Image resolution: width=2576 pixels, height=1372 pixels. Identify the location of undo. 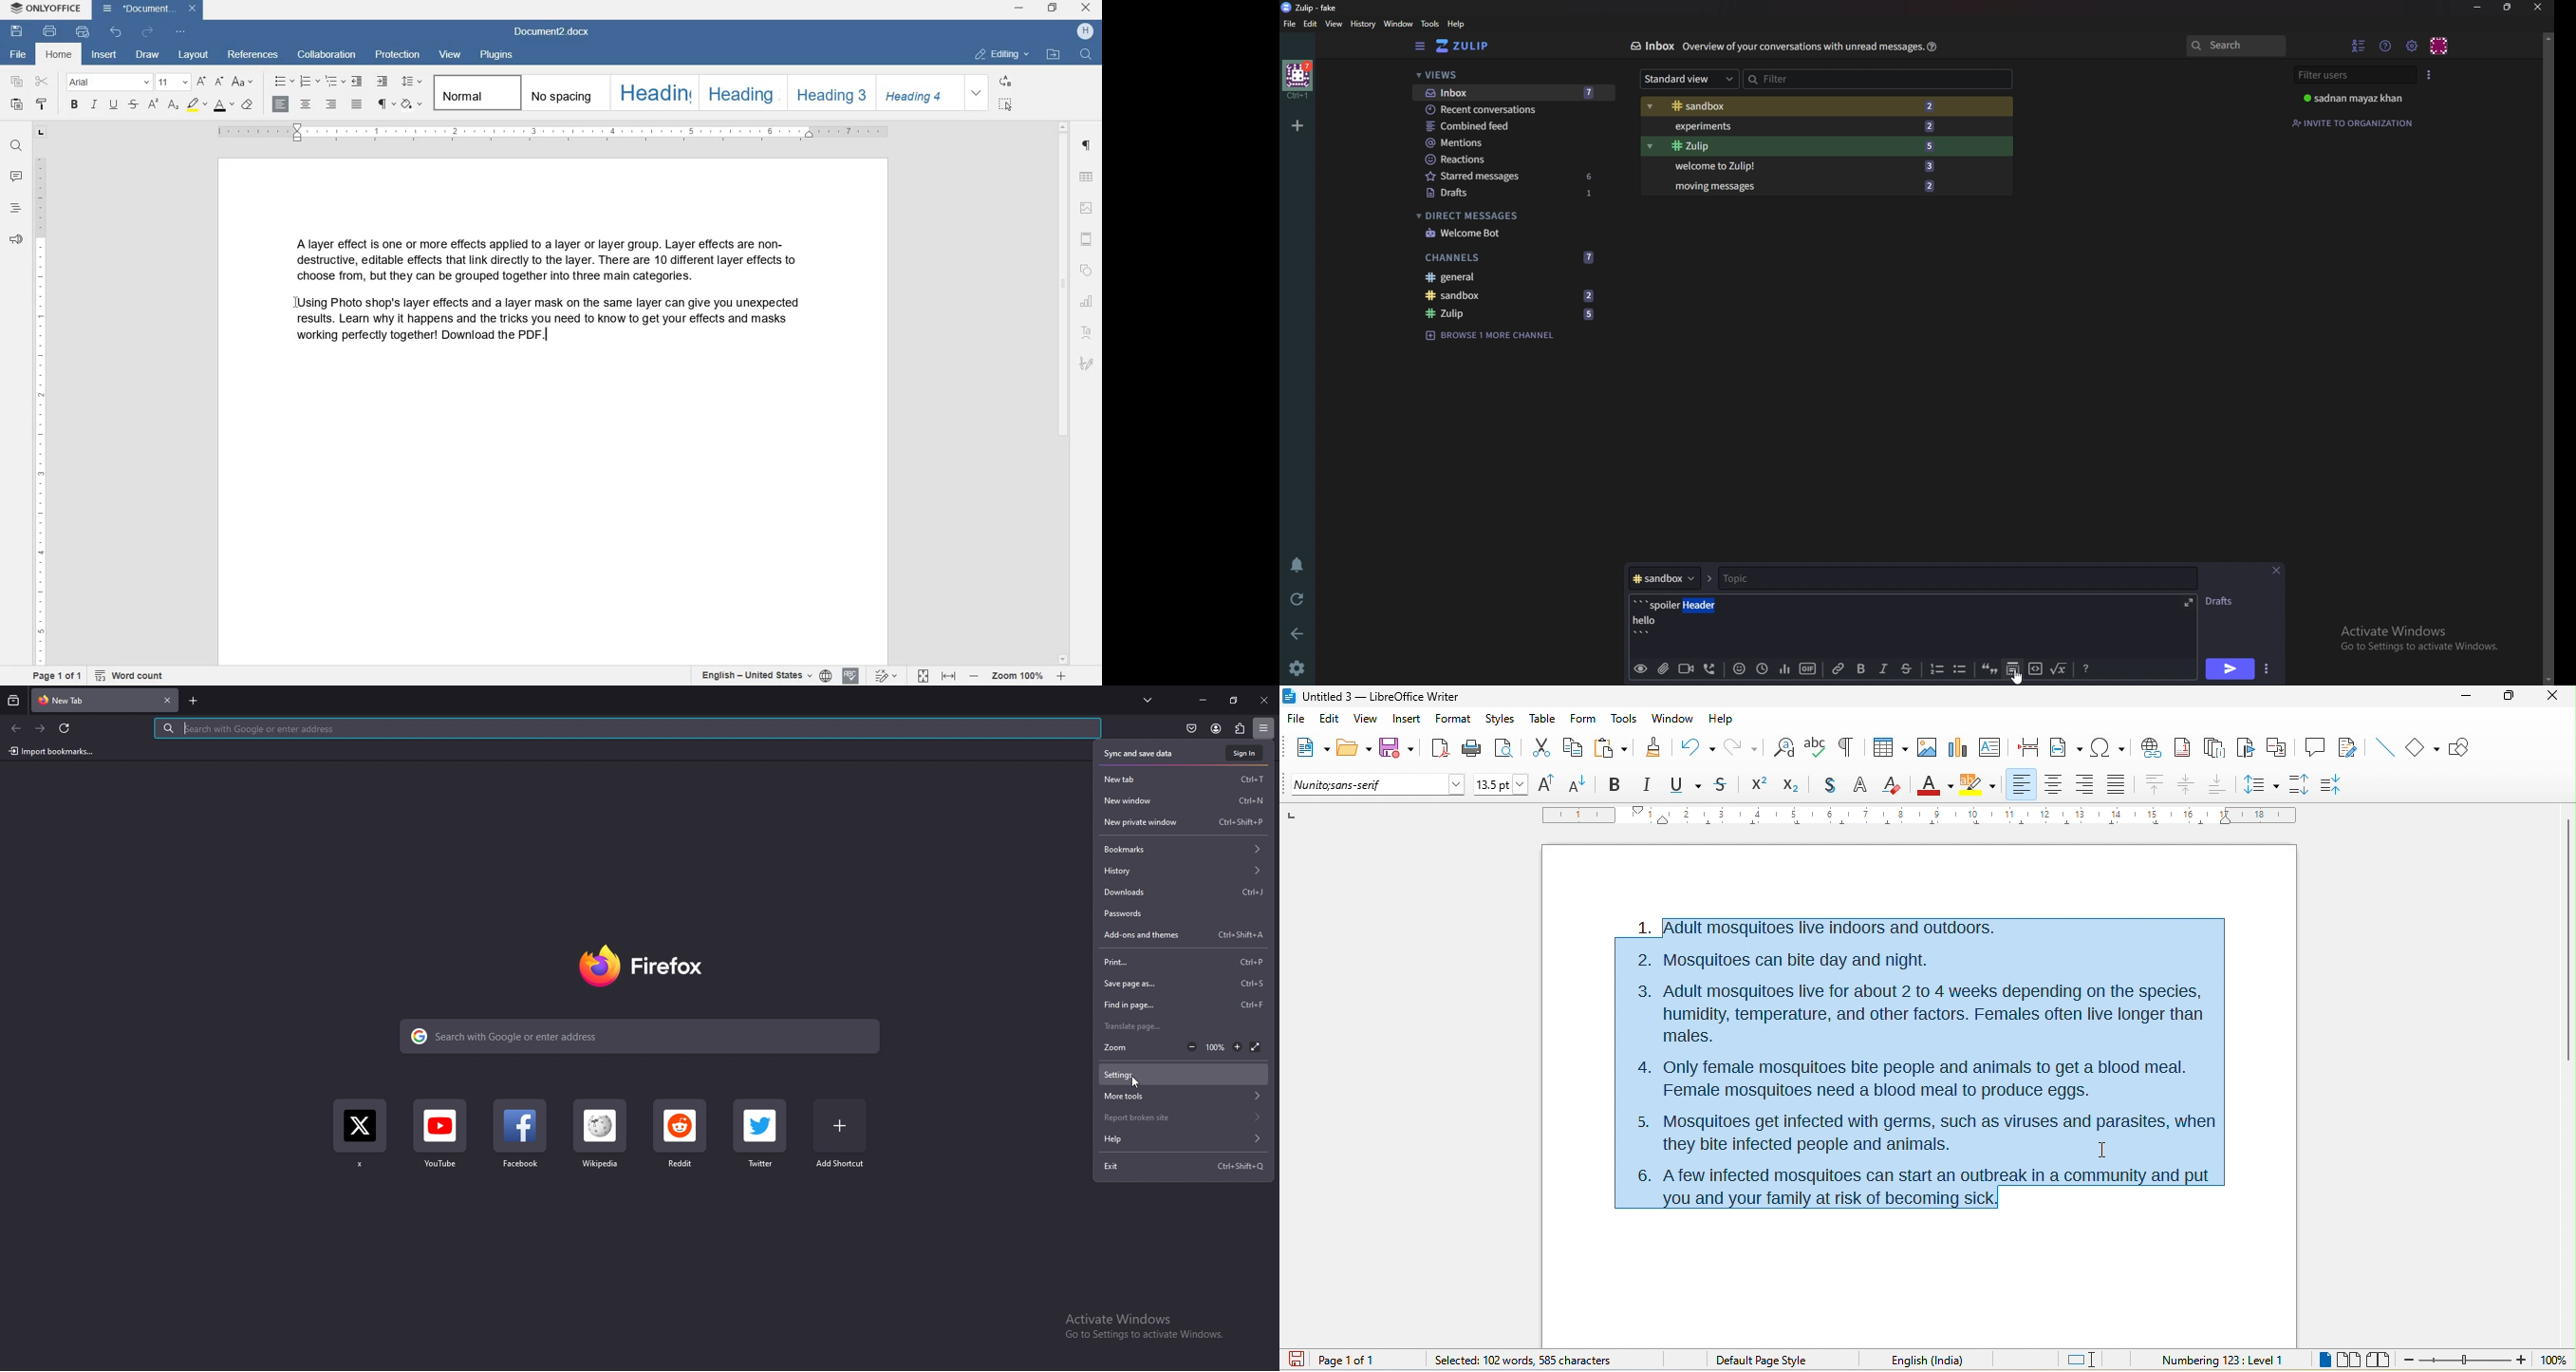
(1698, 745).